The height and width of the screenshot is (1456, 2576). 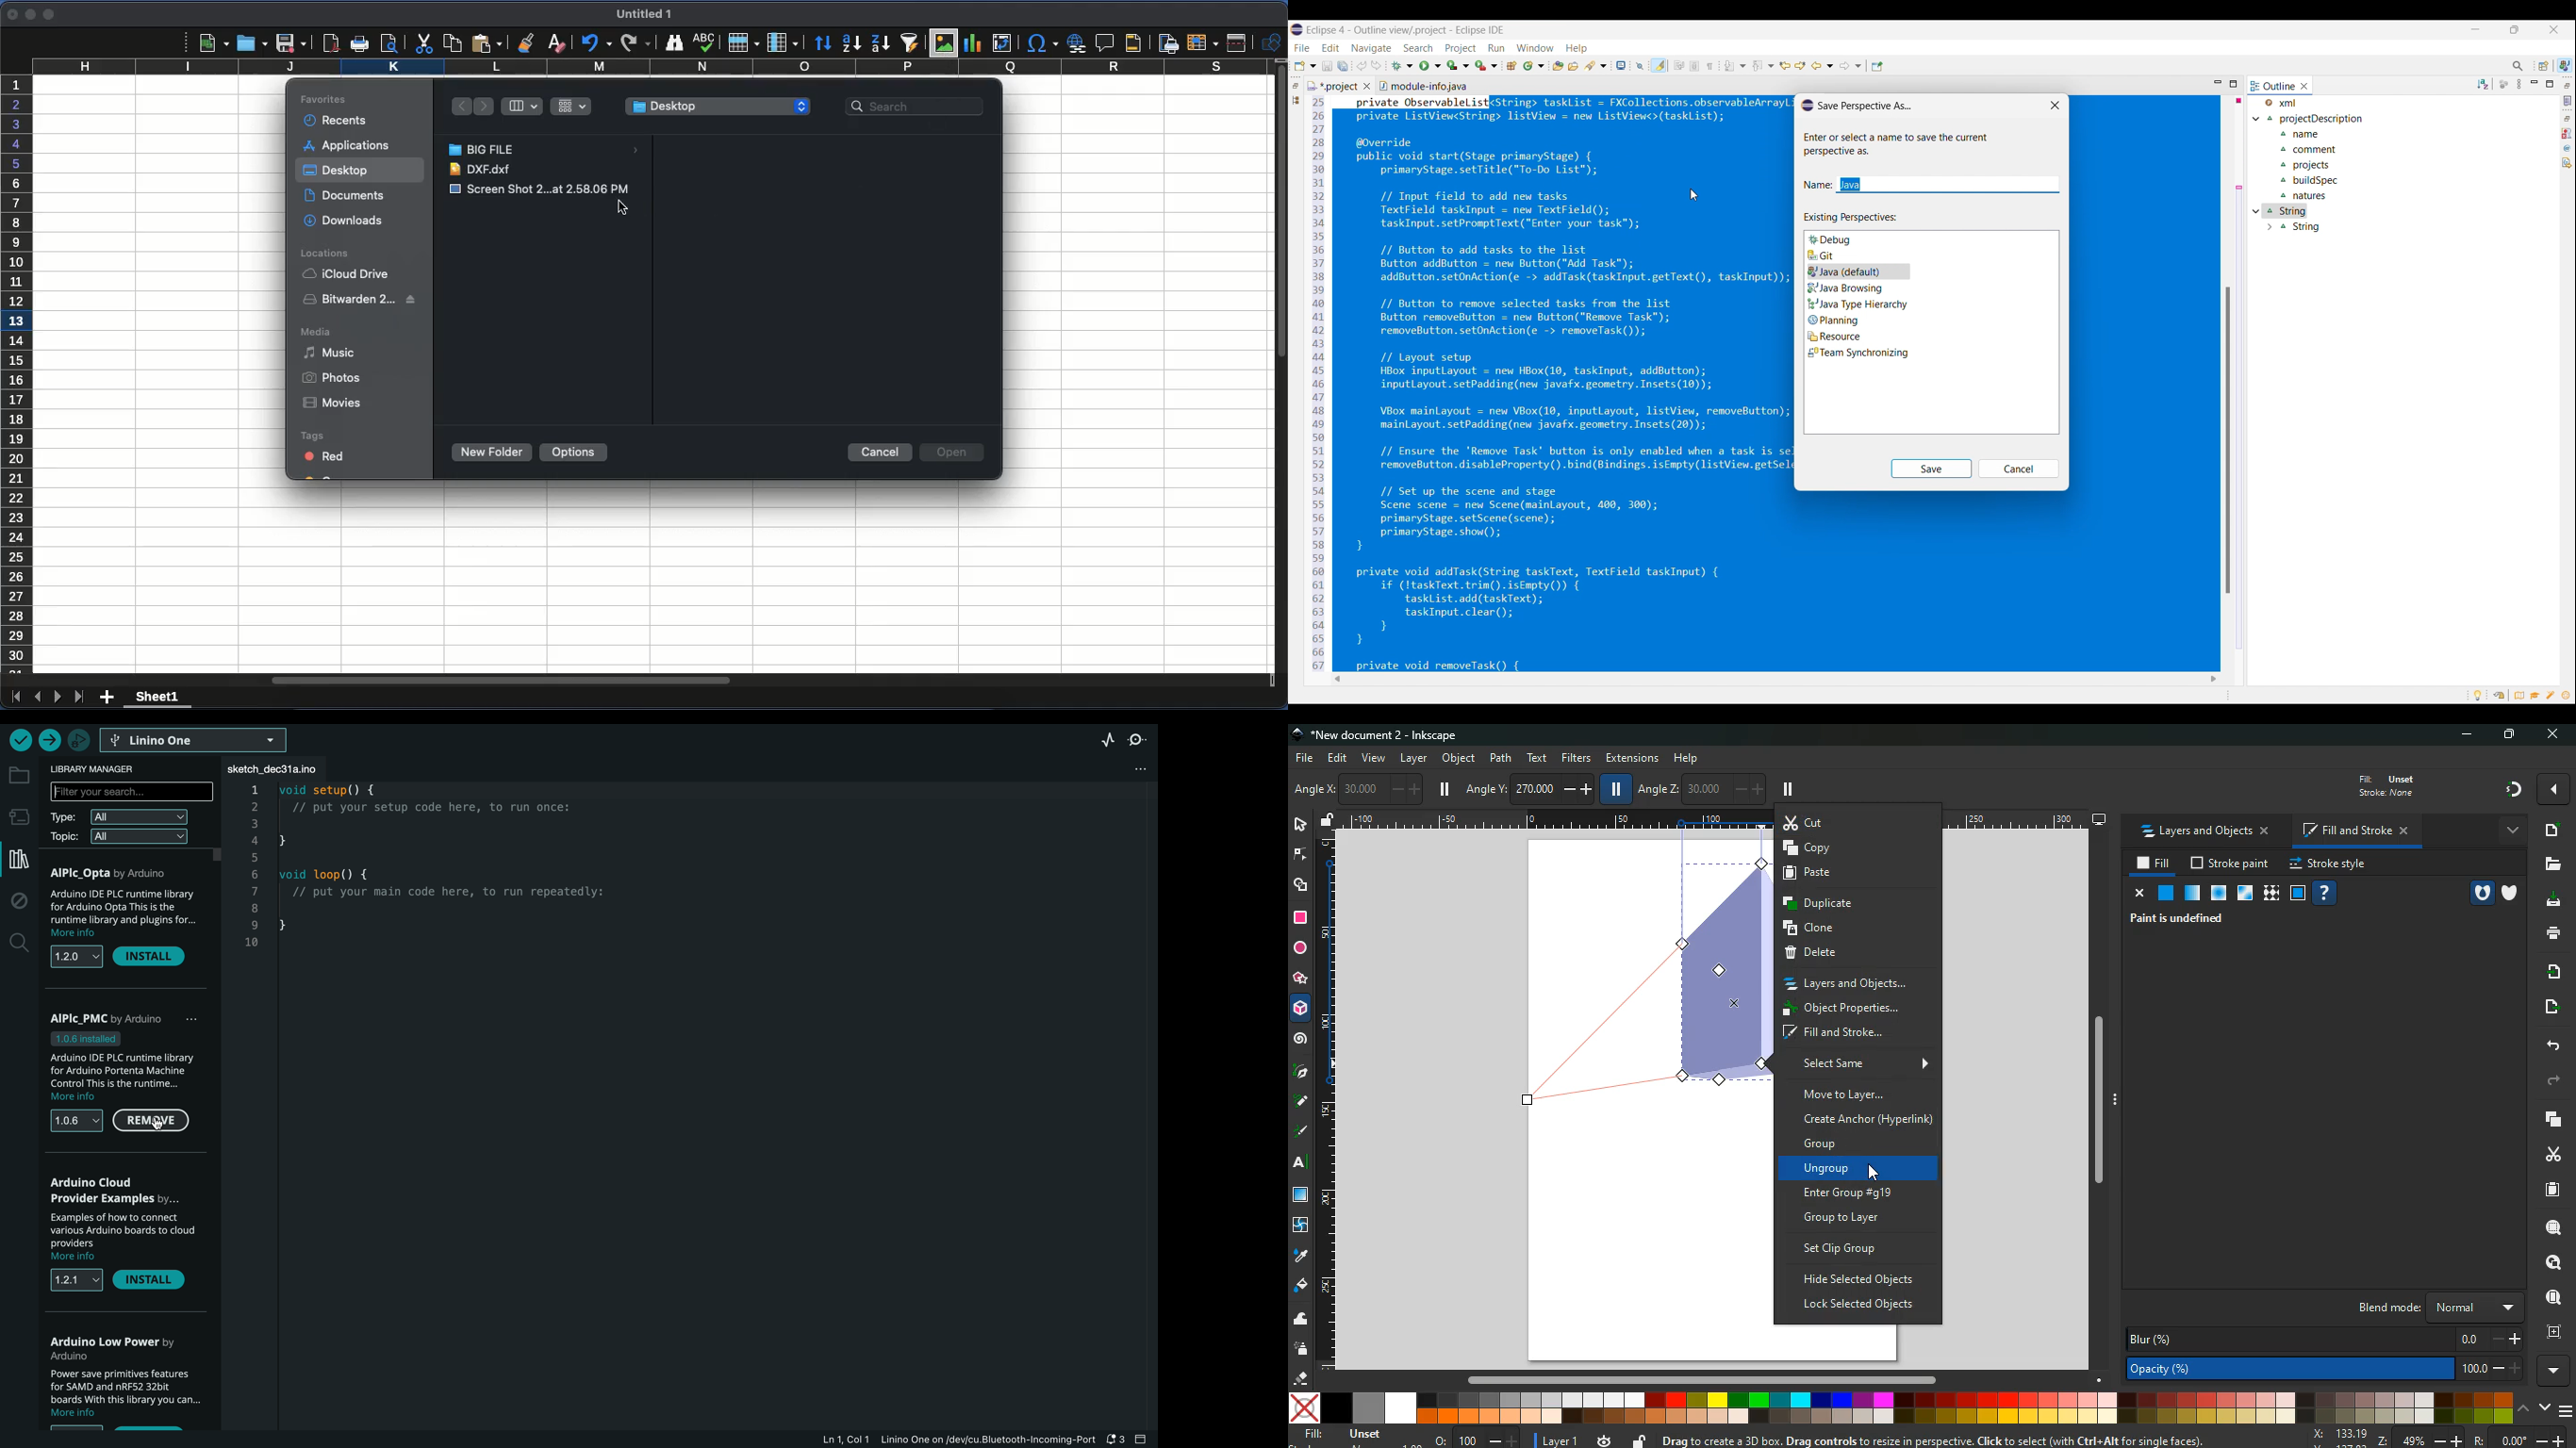 What do you see at coordinates (214, 44) in the screenshot?
I see `new` at bounding box center [214, 44].